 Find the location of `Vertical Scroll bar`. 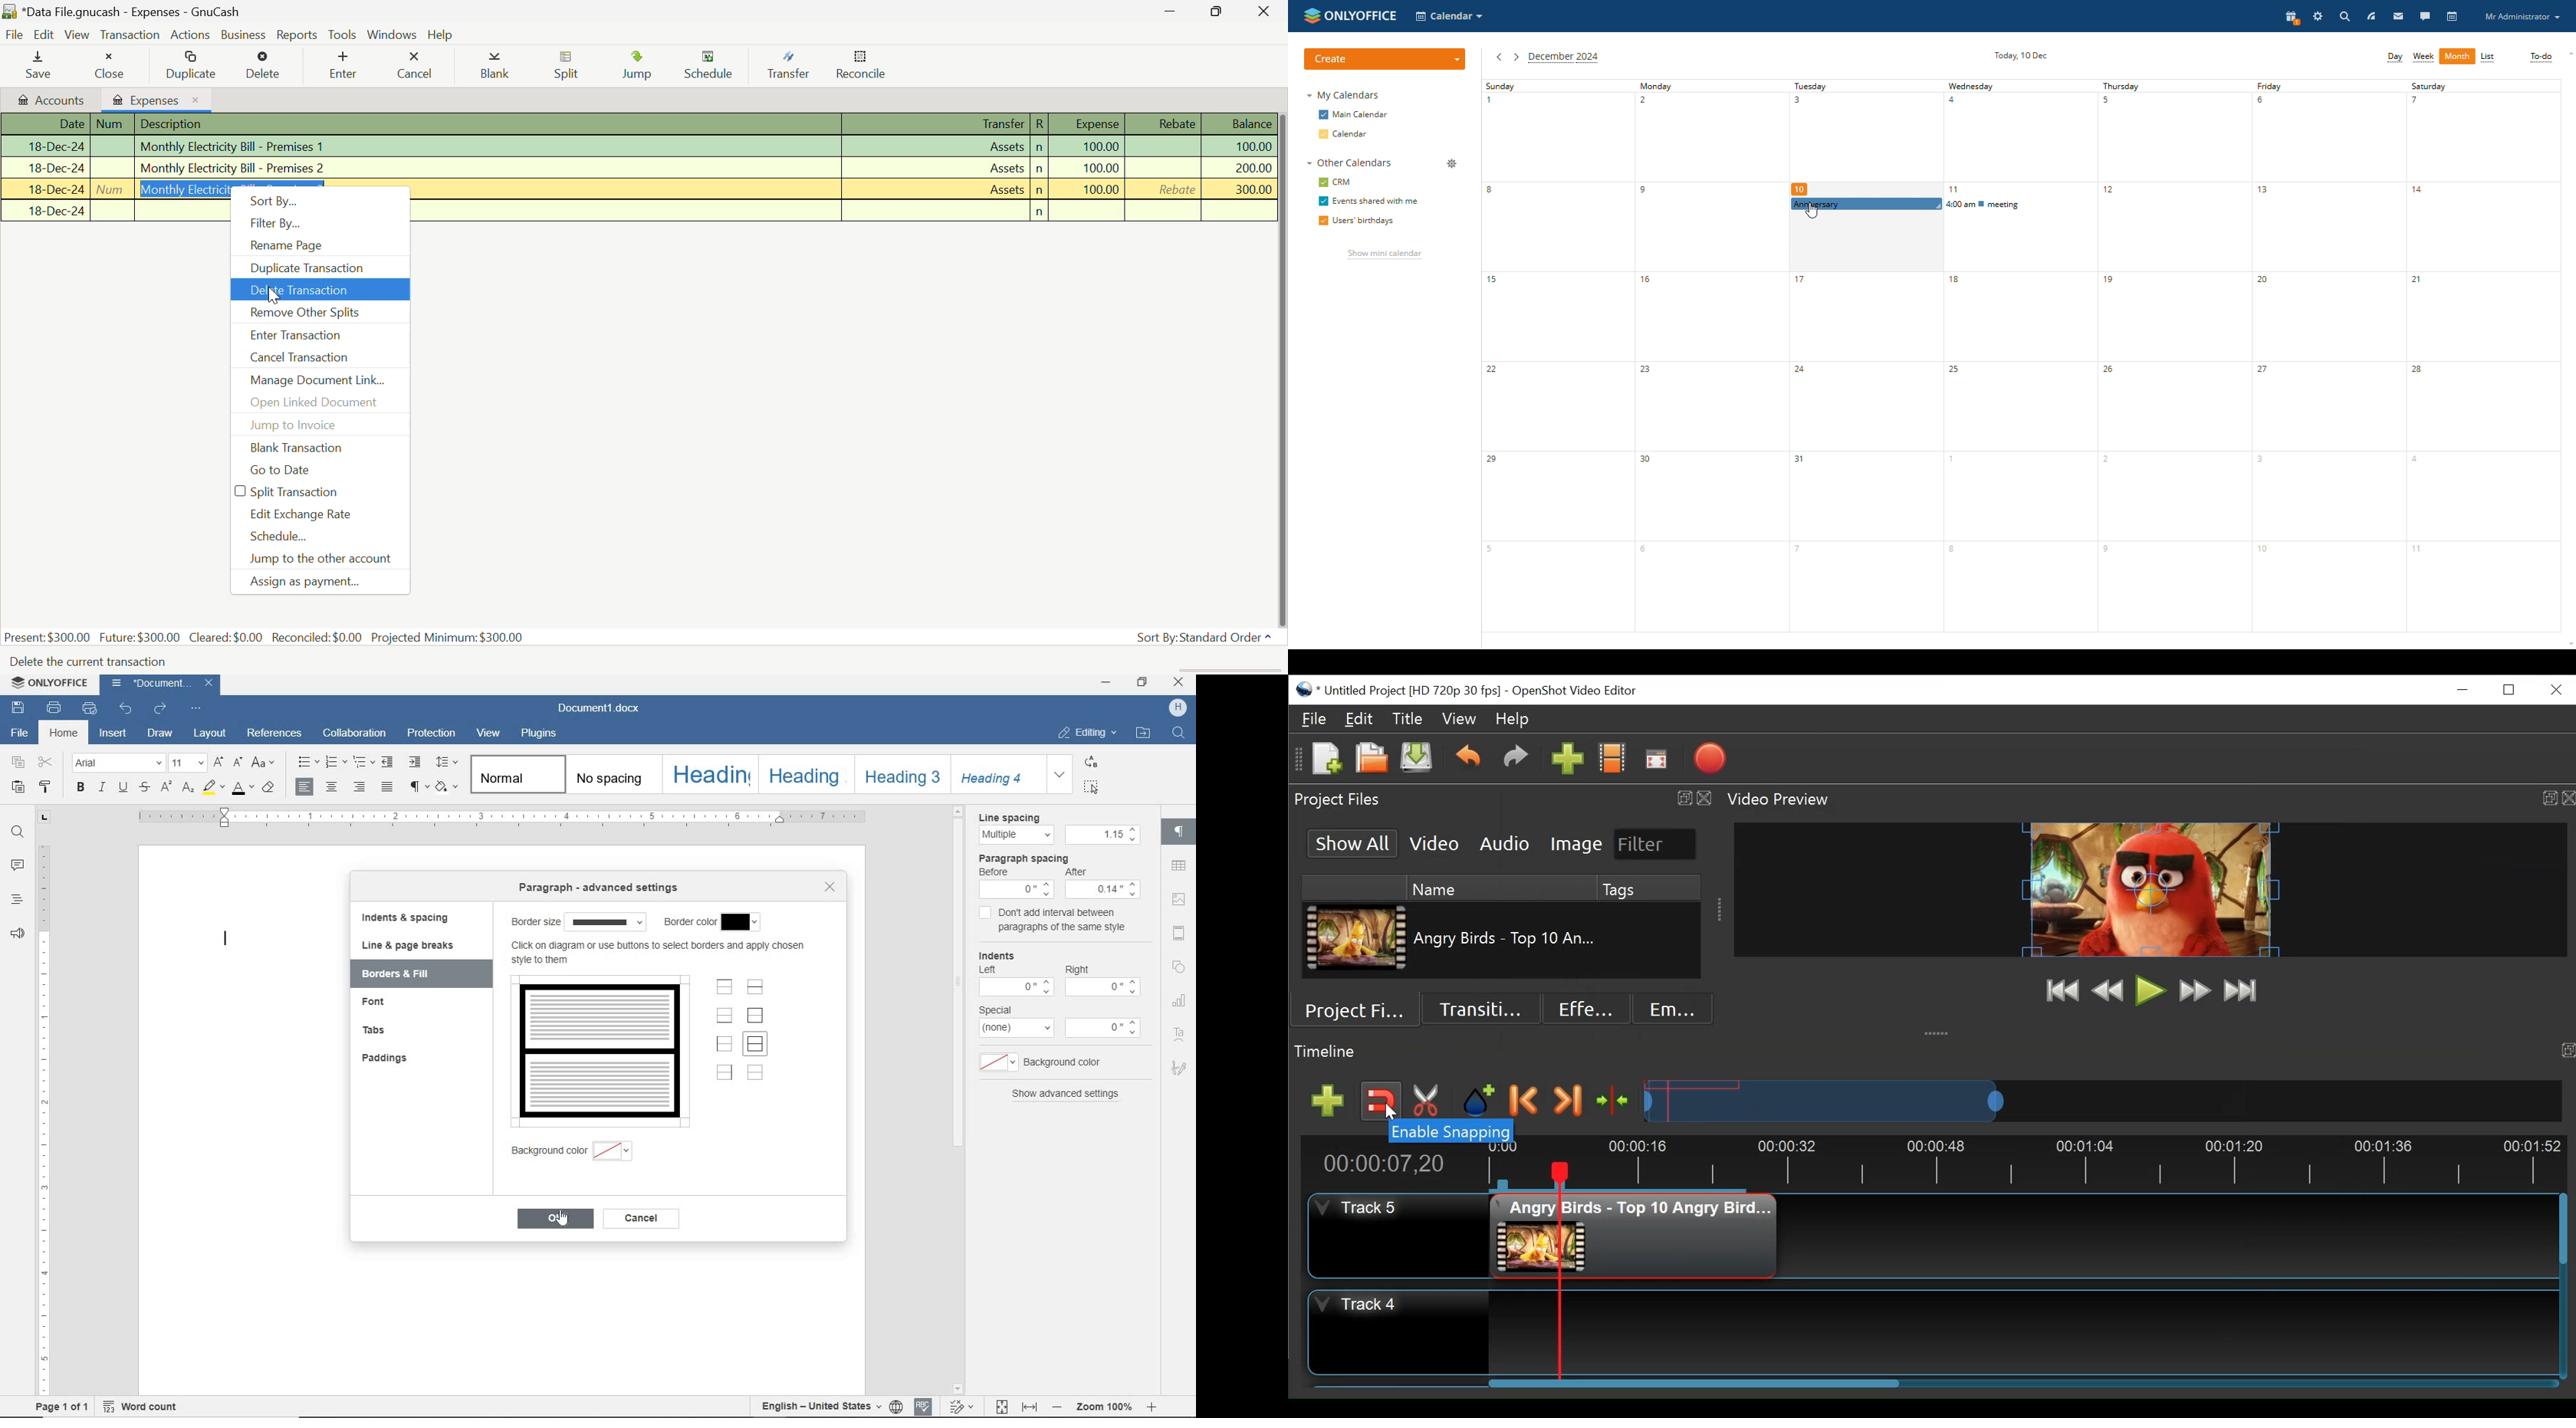

Vertical Scroll bar is located at coordinates (2559, 1228).